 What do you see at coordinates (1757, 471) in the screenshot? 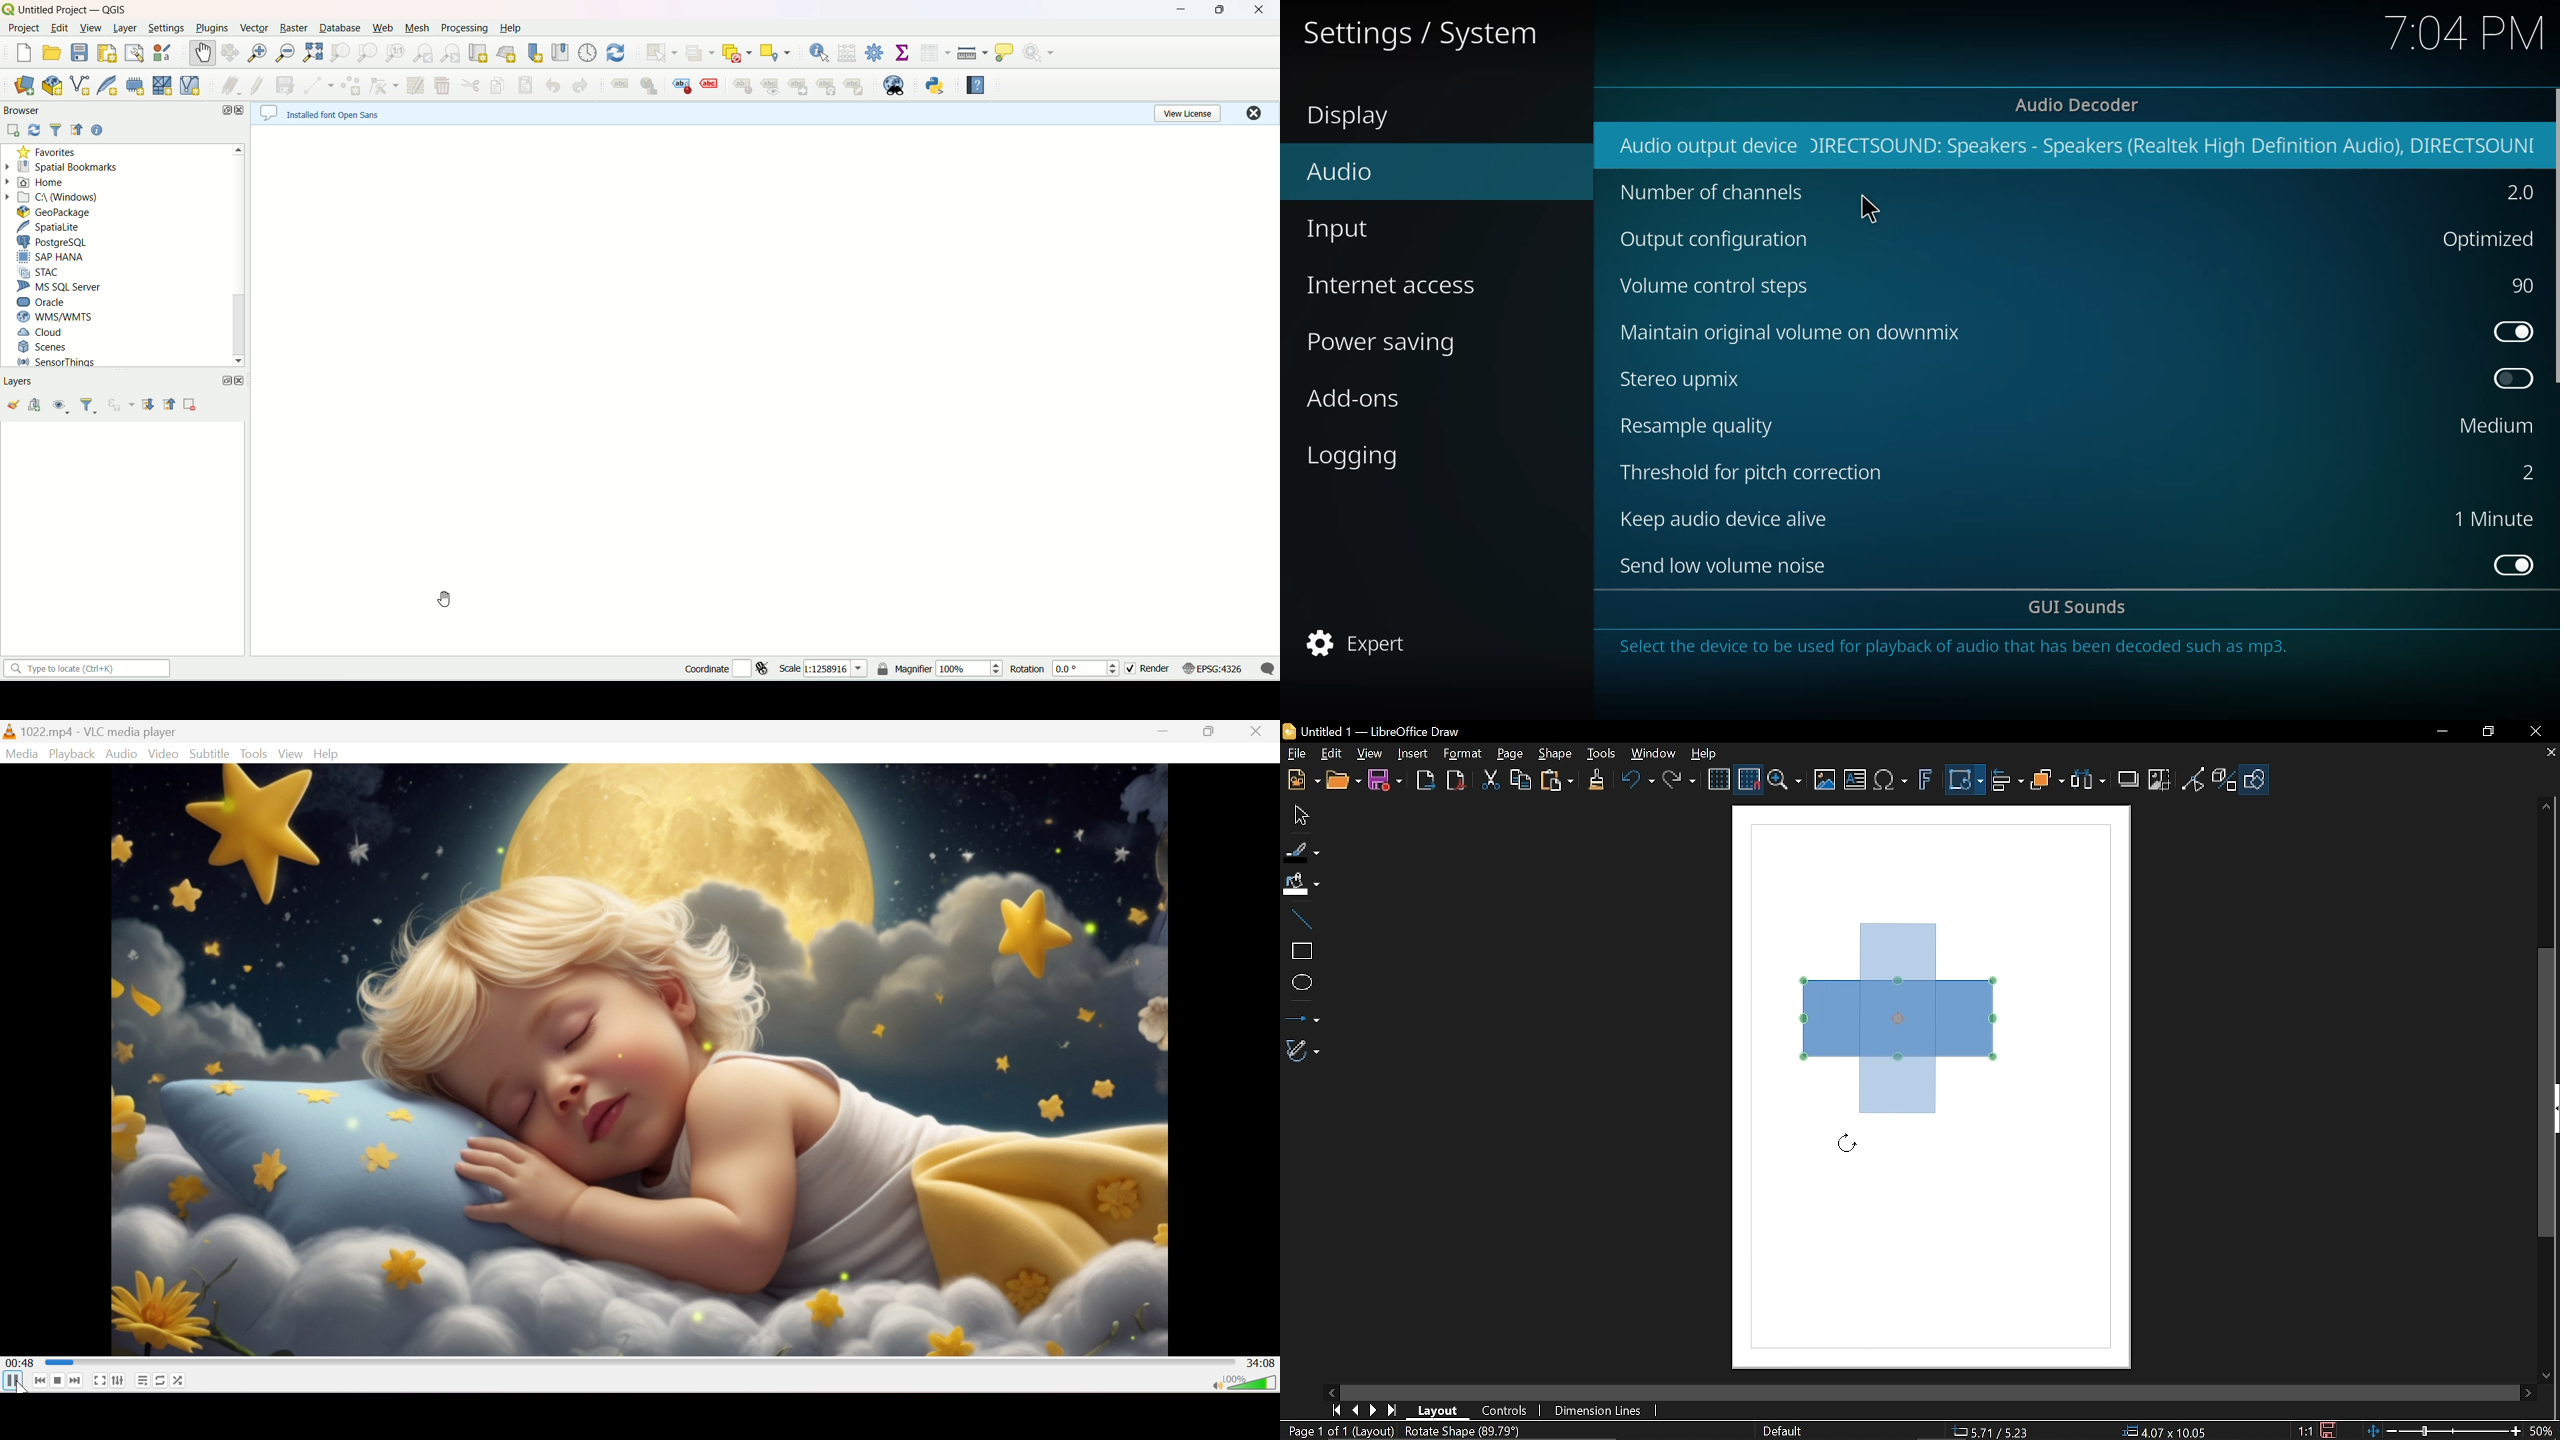
I see `threshold for pitch correction` at bounding box center [1757, 471].